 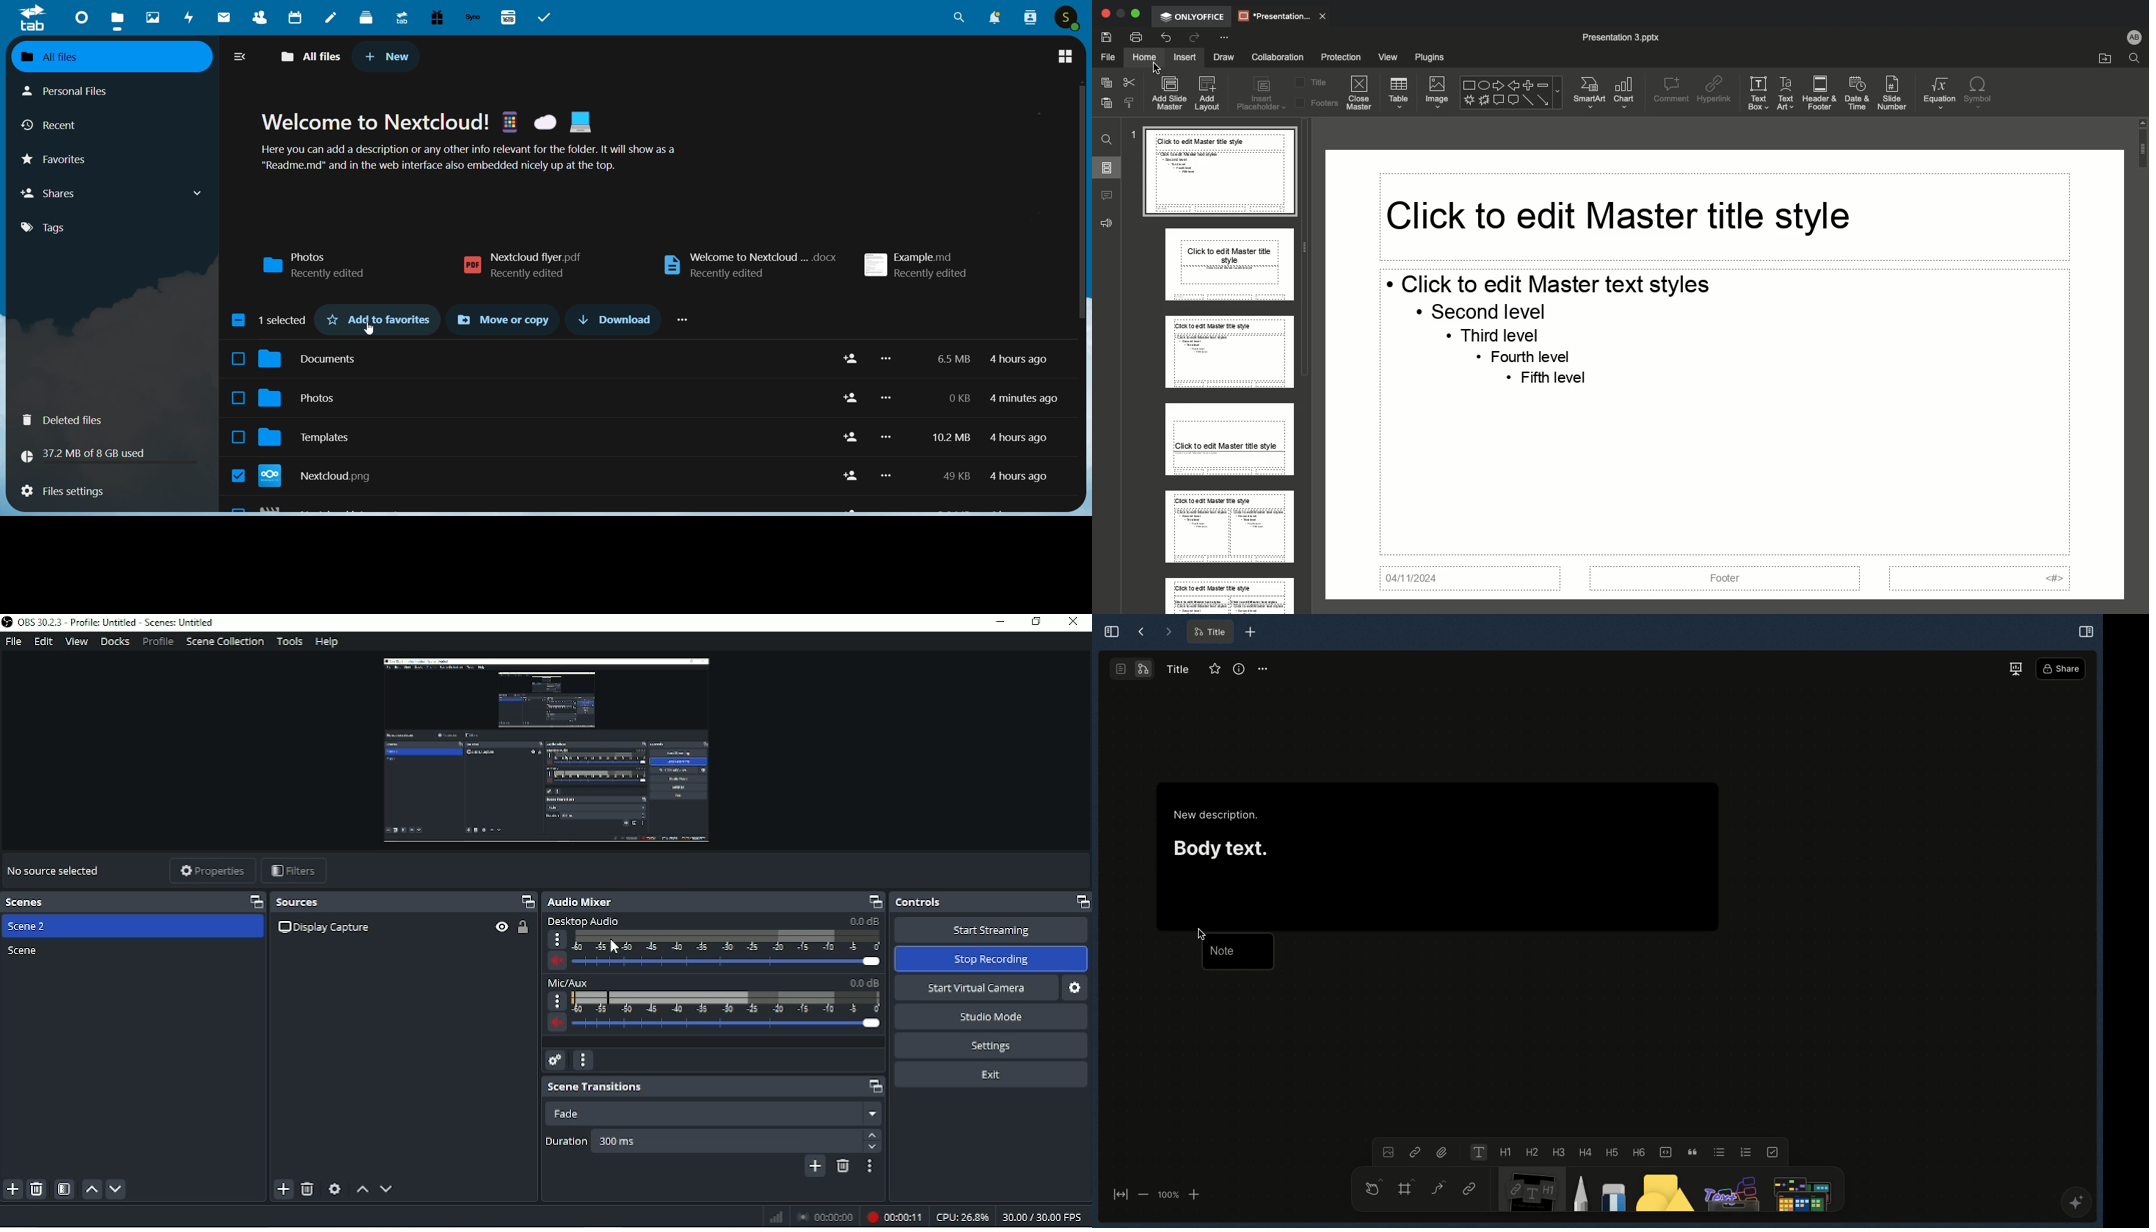 What do you see at coordinates (580, 122) in the screenshot?
I see `Laptop emoji` at bounding box center [580, 122].